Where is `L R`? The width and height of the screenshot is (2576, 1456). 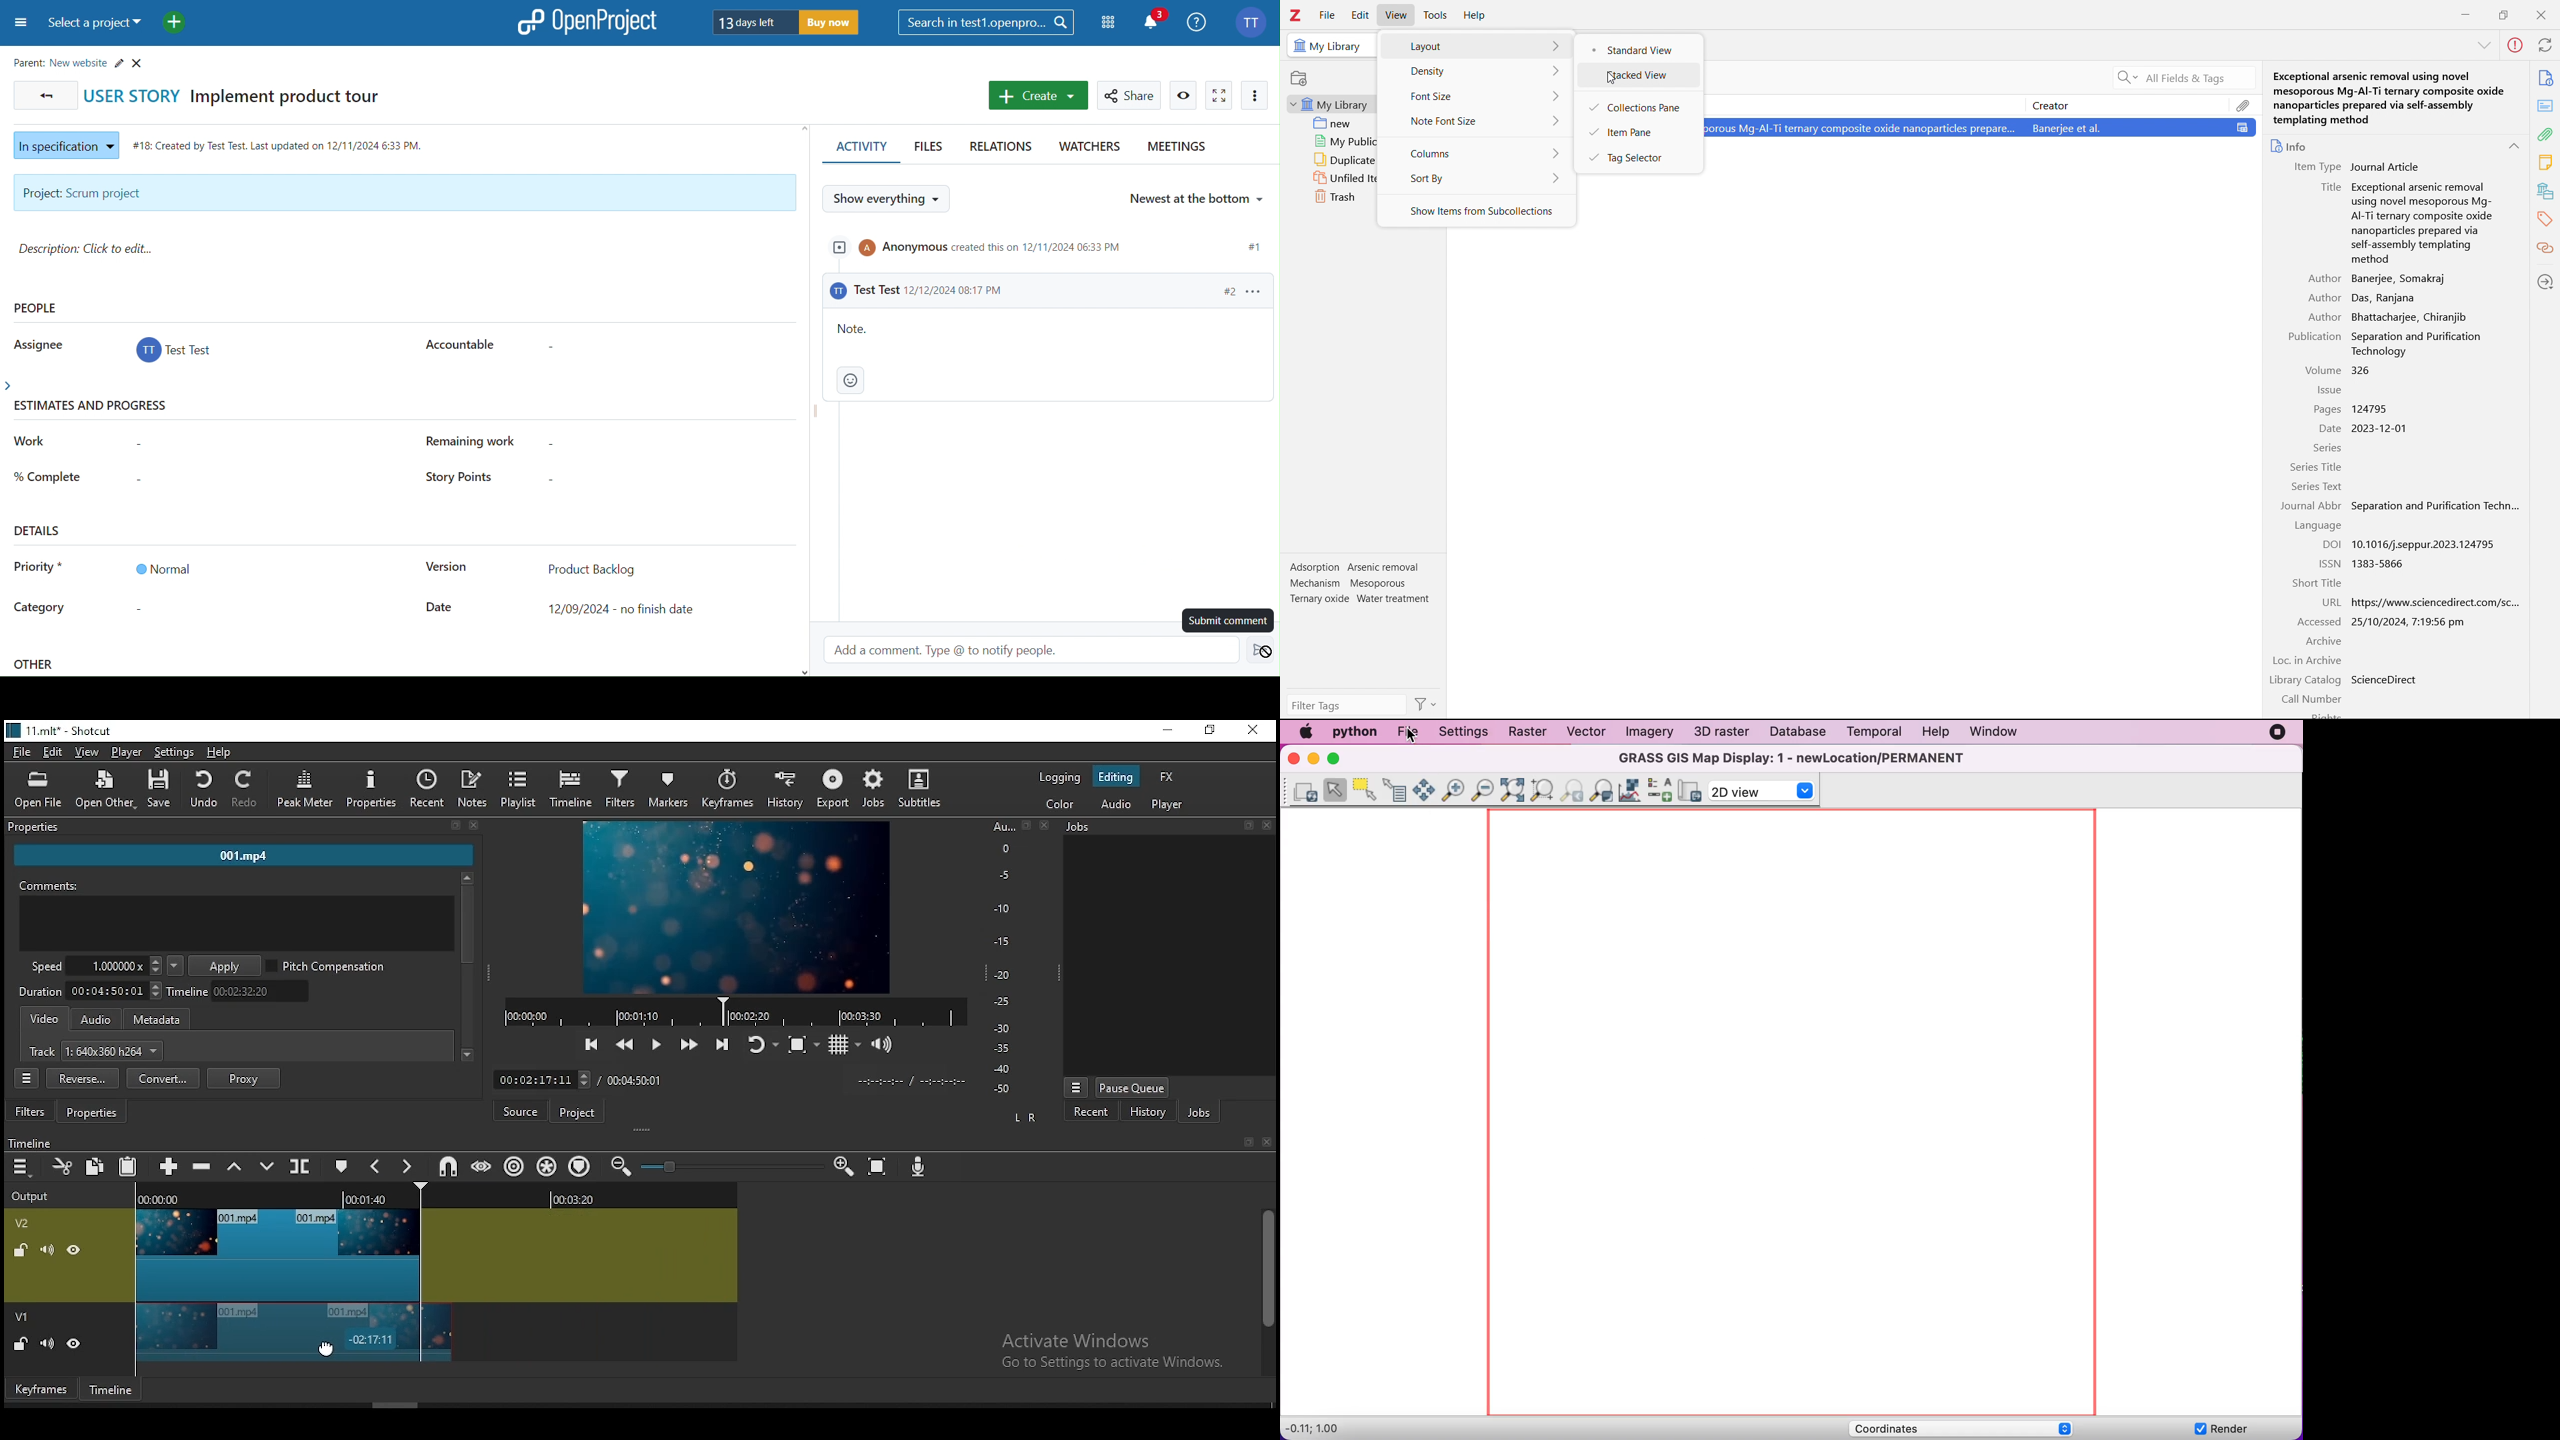 L R is located at coordinates (1024, 1119).